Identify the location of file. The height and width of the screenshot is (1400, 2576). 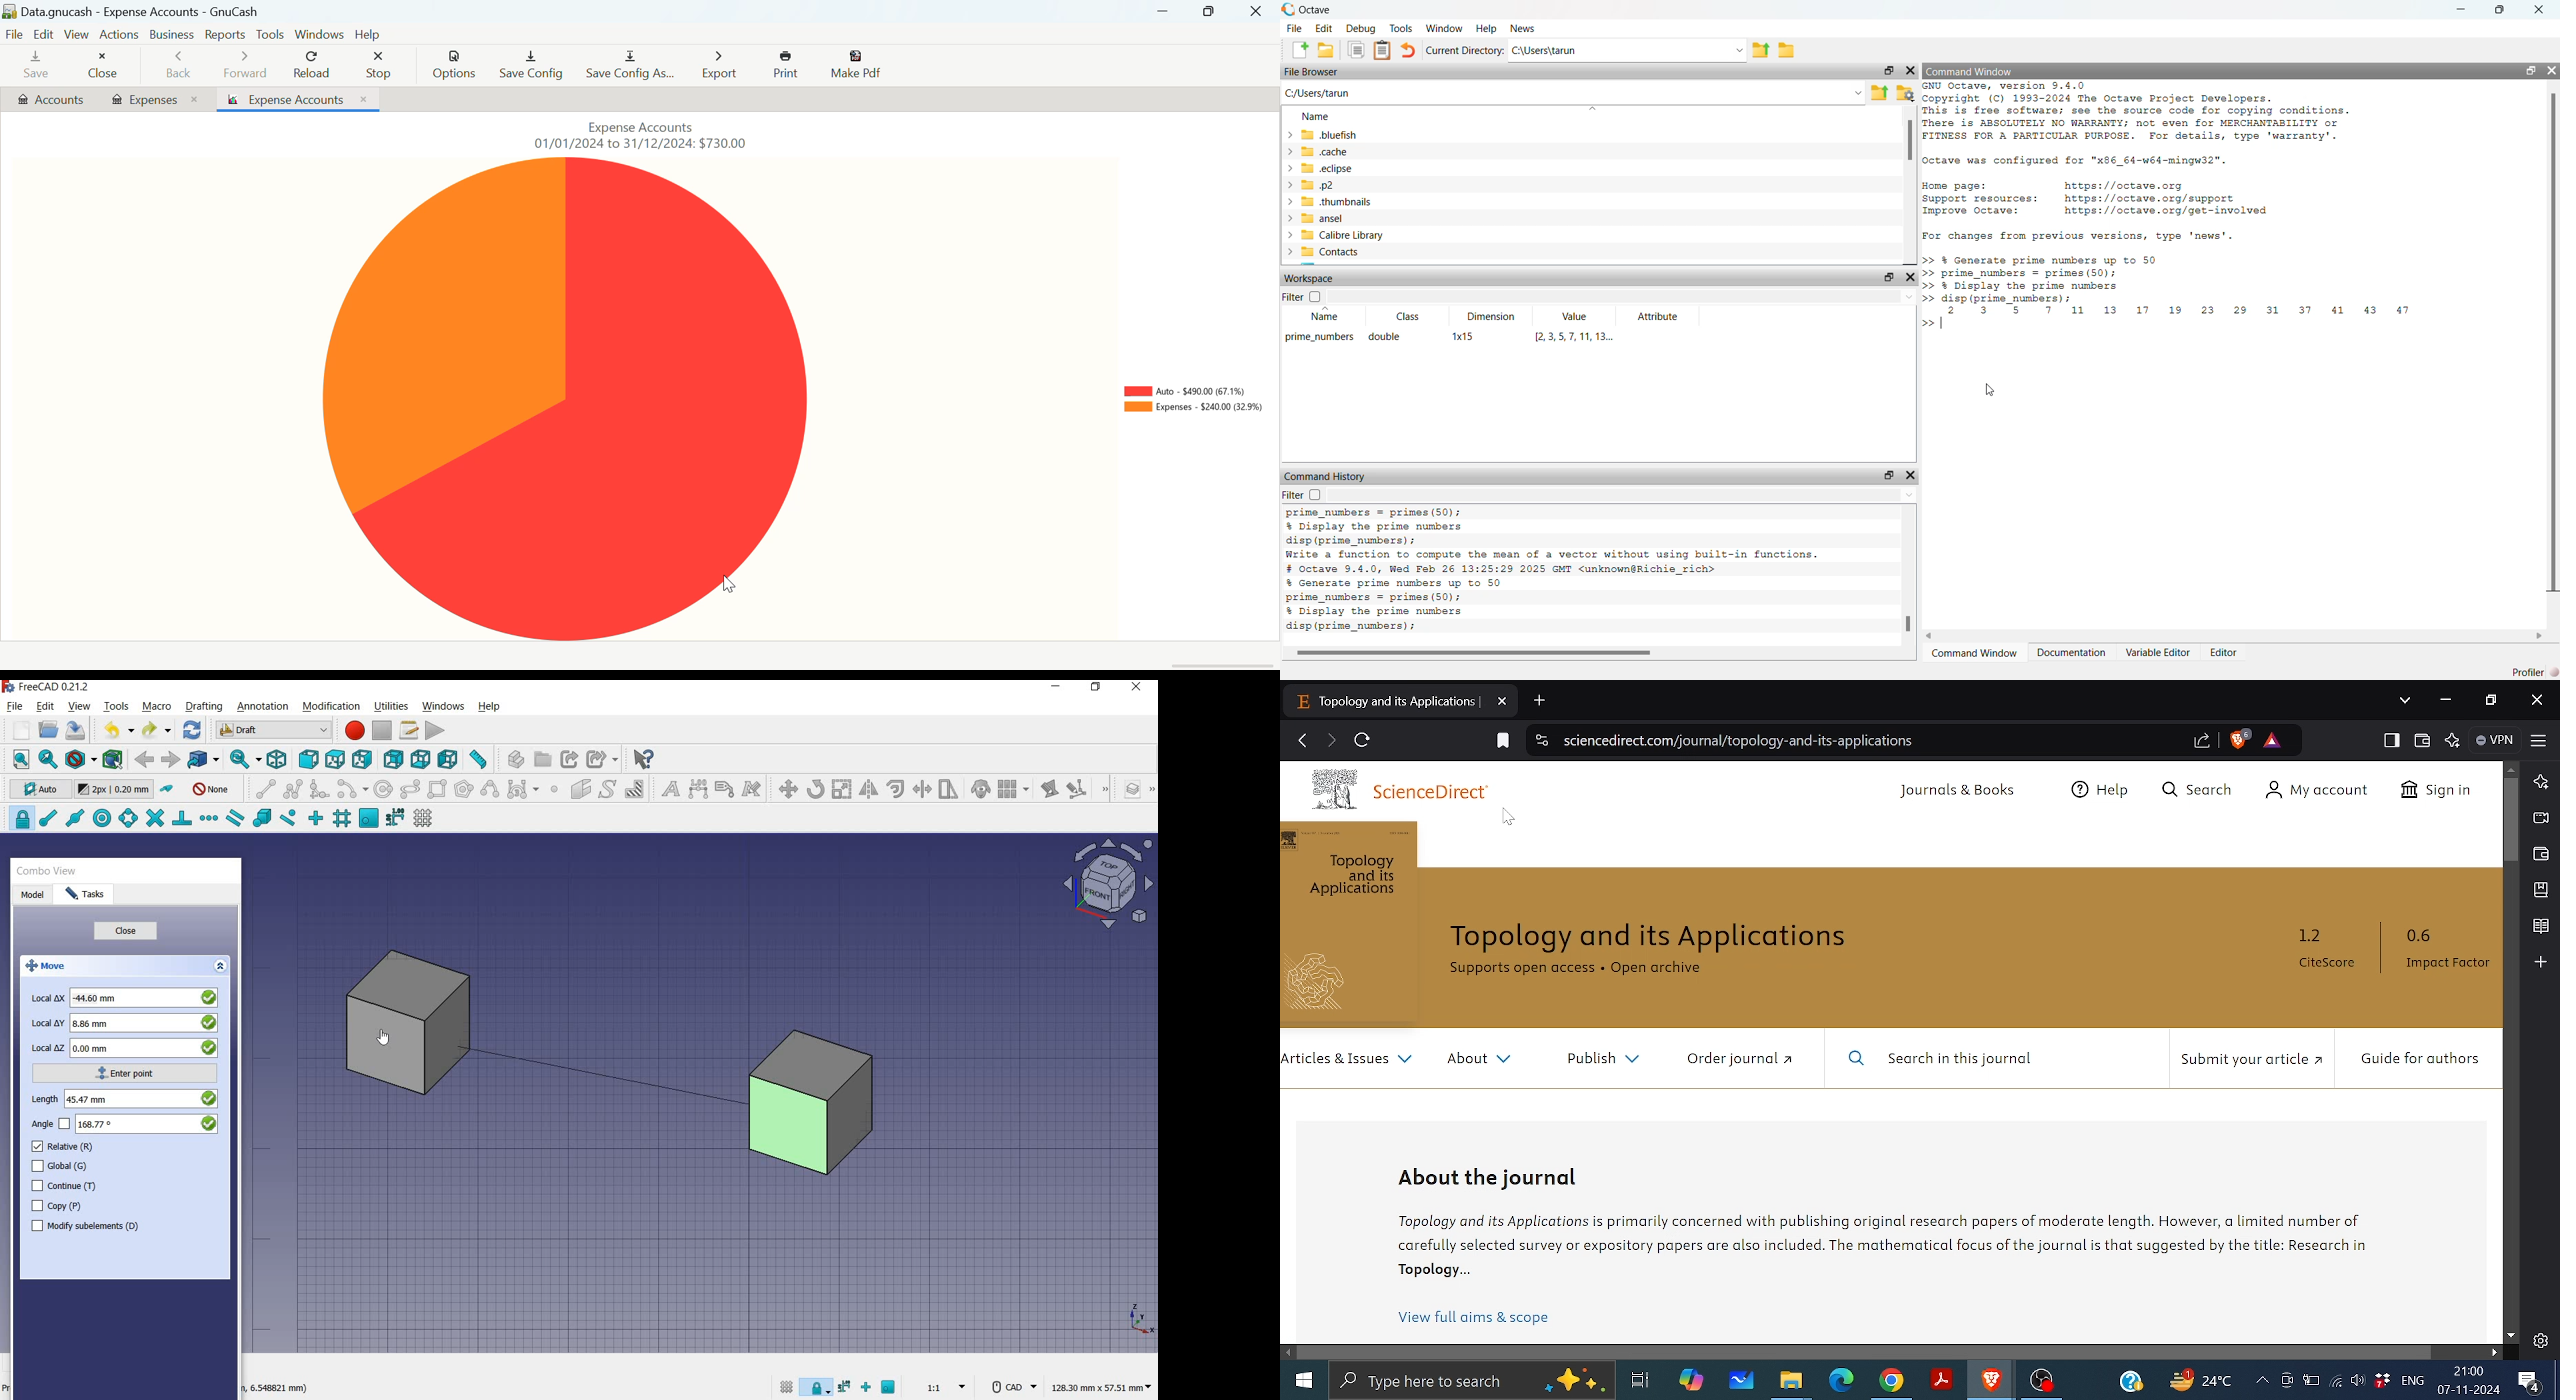
(16, 706).